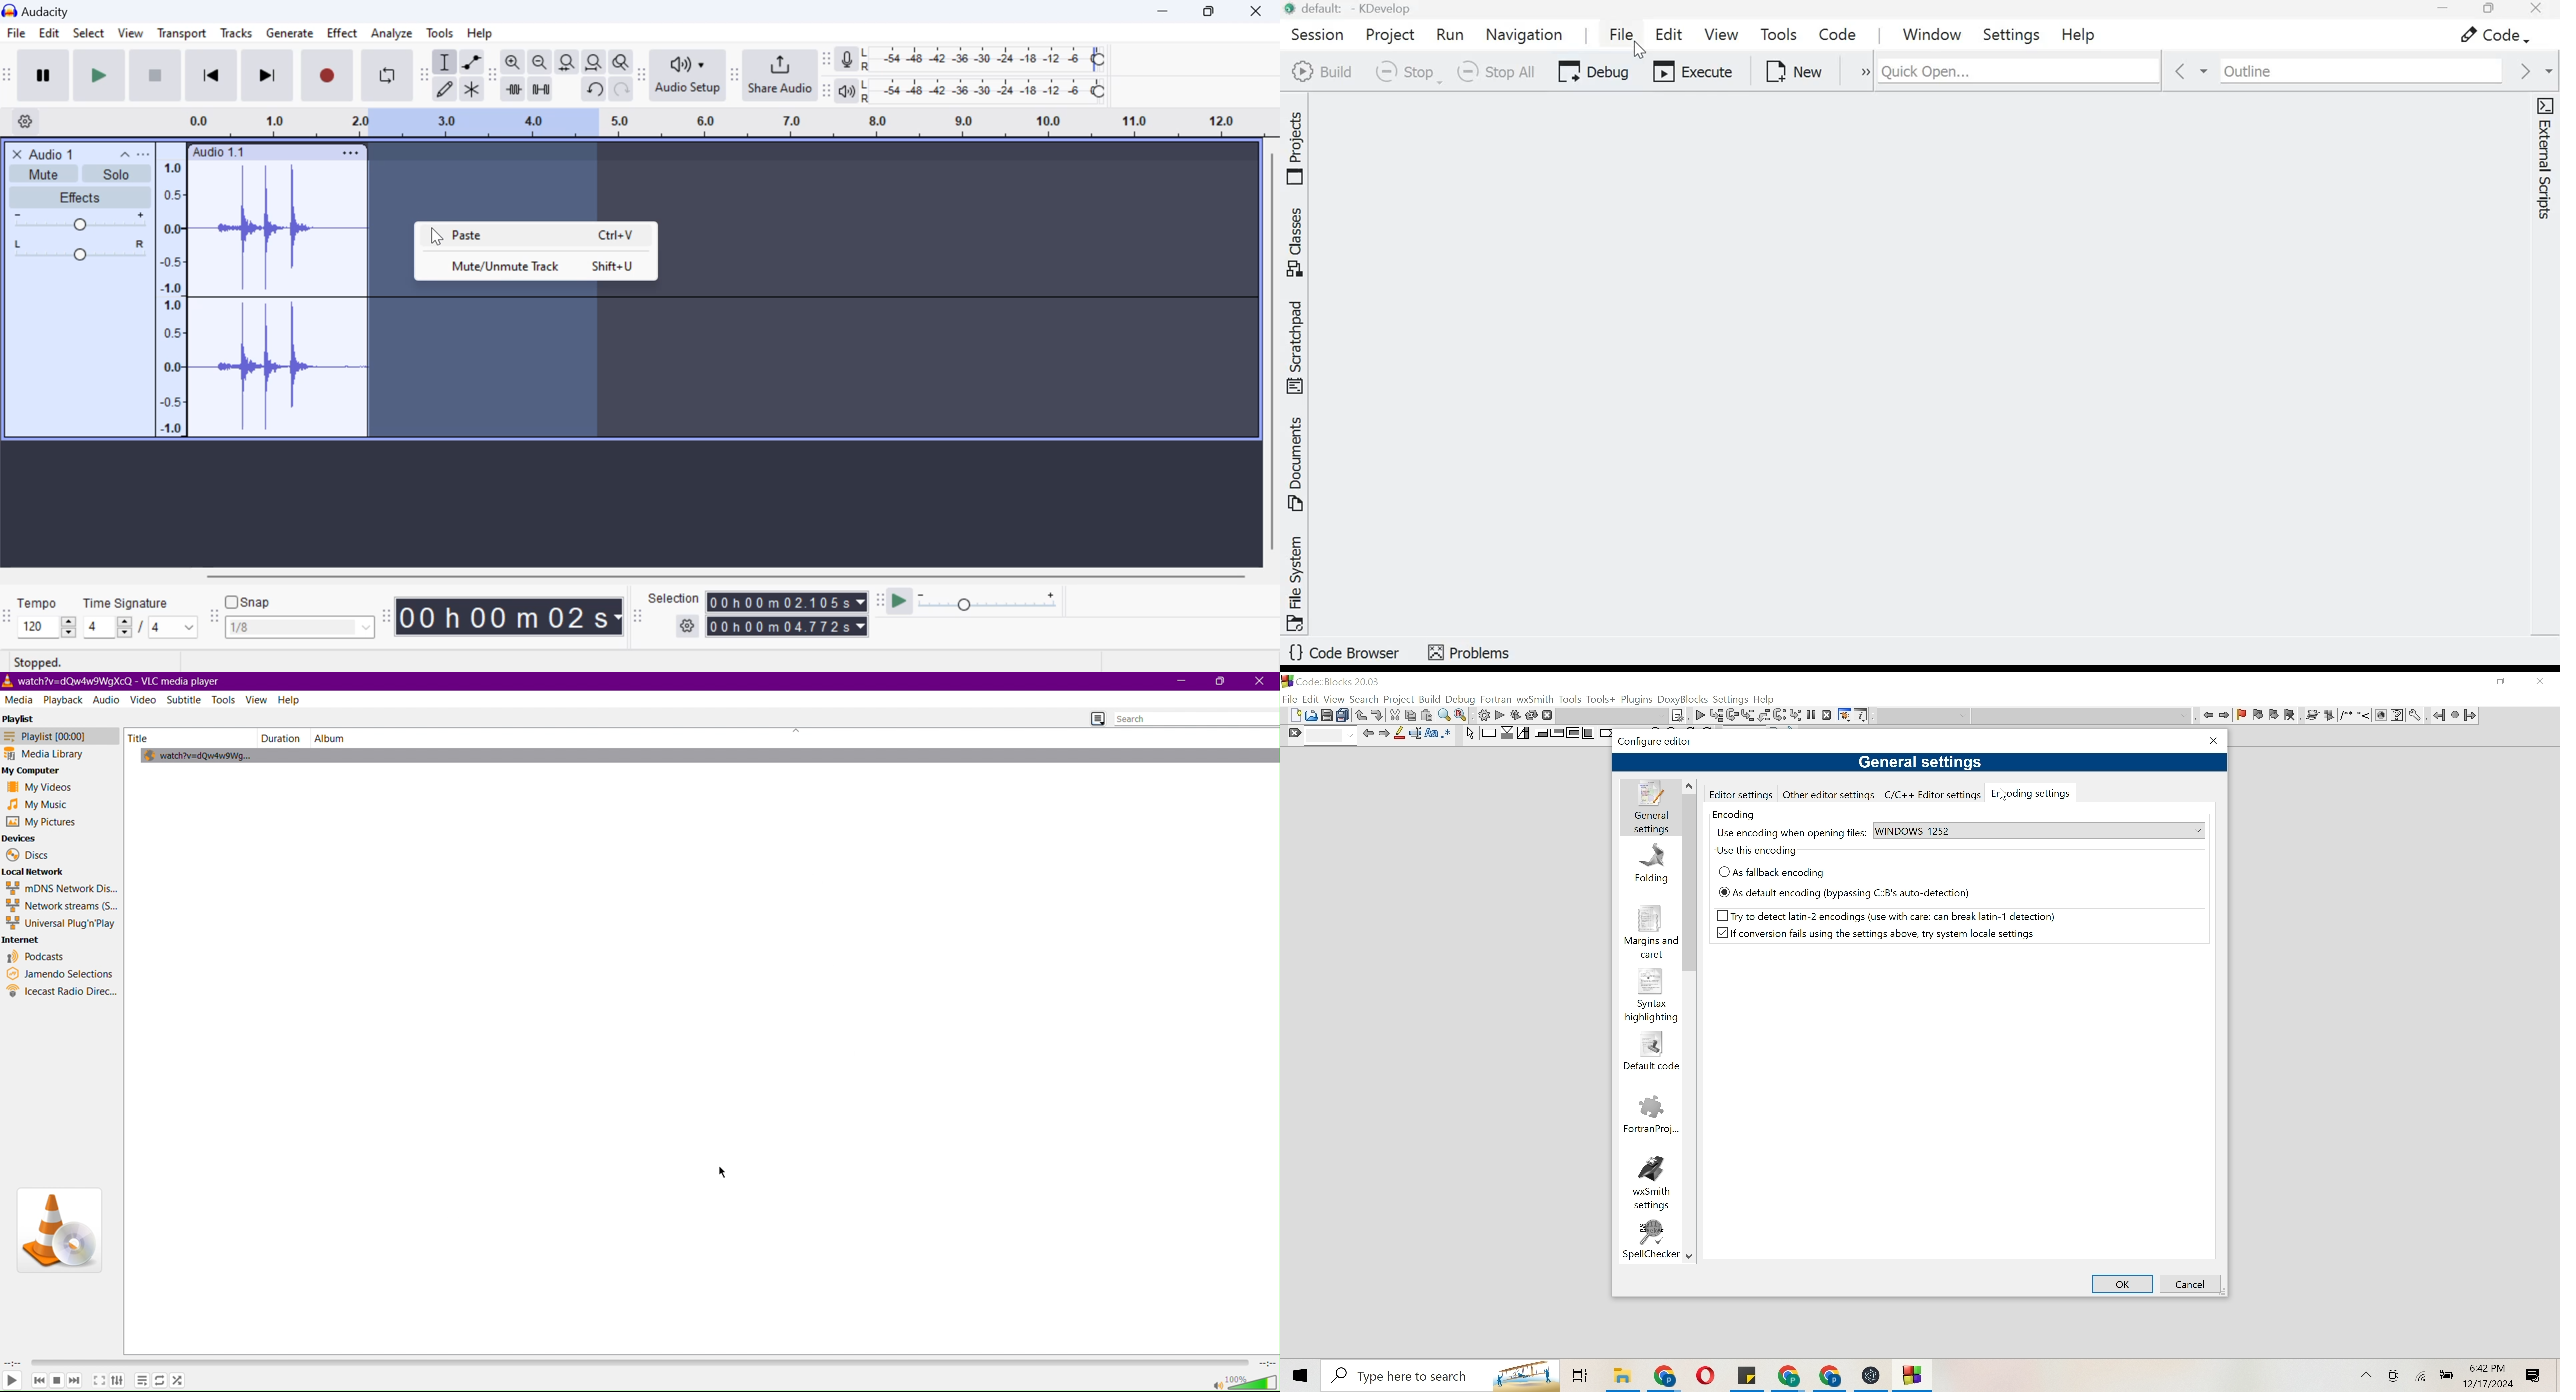 The height and width of the screenshot is (1400, 2576). What do you see at coordinates (1650, 932) in the screenshot?
I see `Margins and carel` at bounding box center [1650, 932].